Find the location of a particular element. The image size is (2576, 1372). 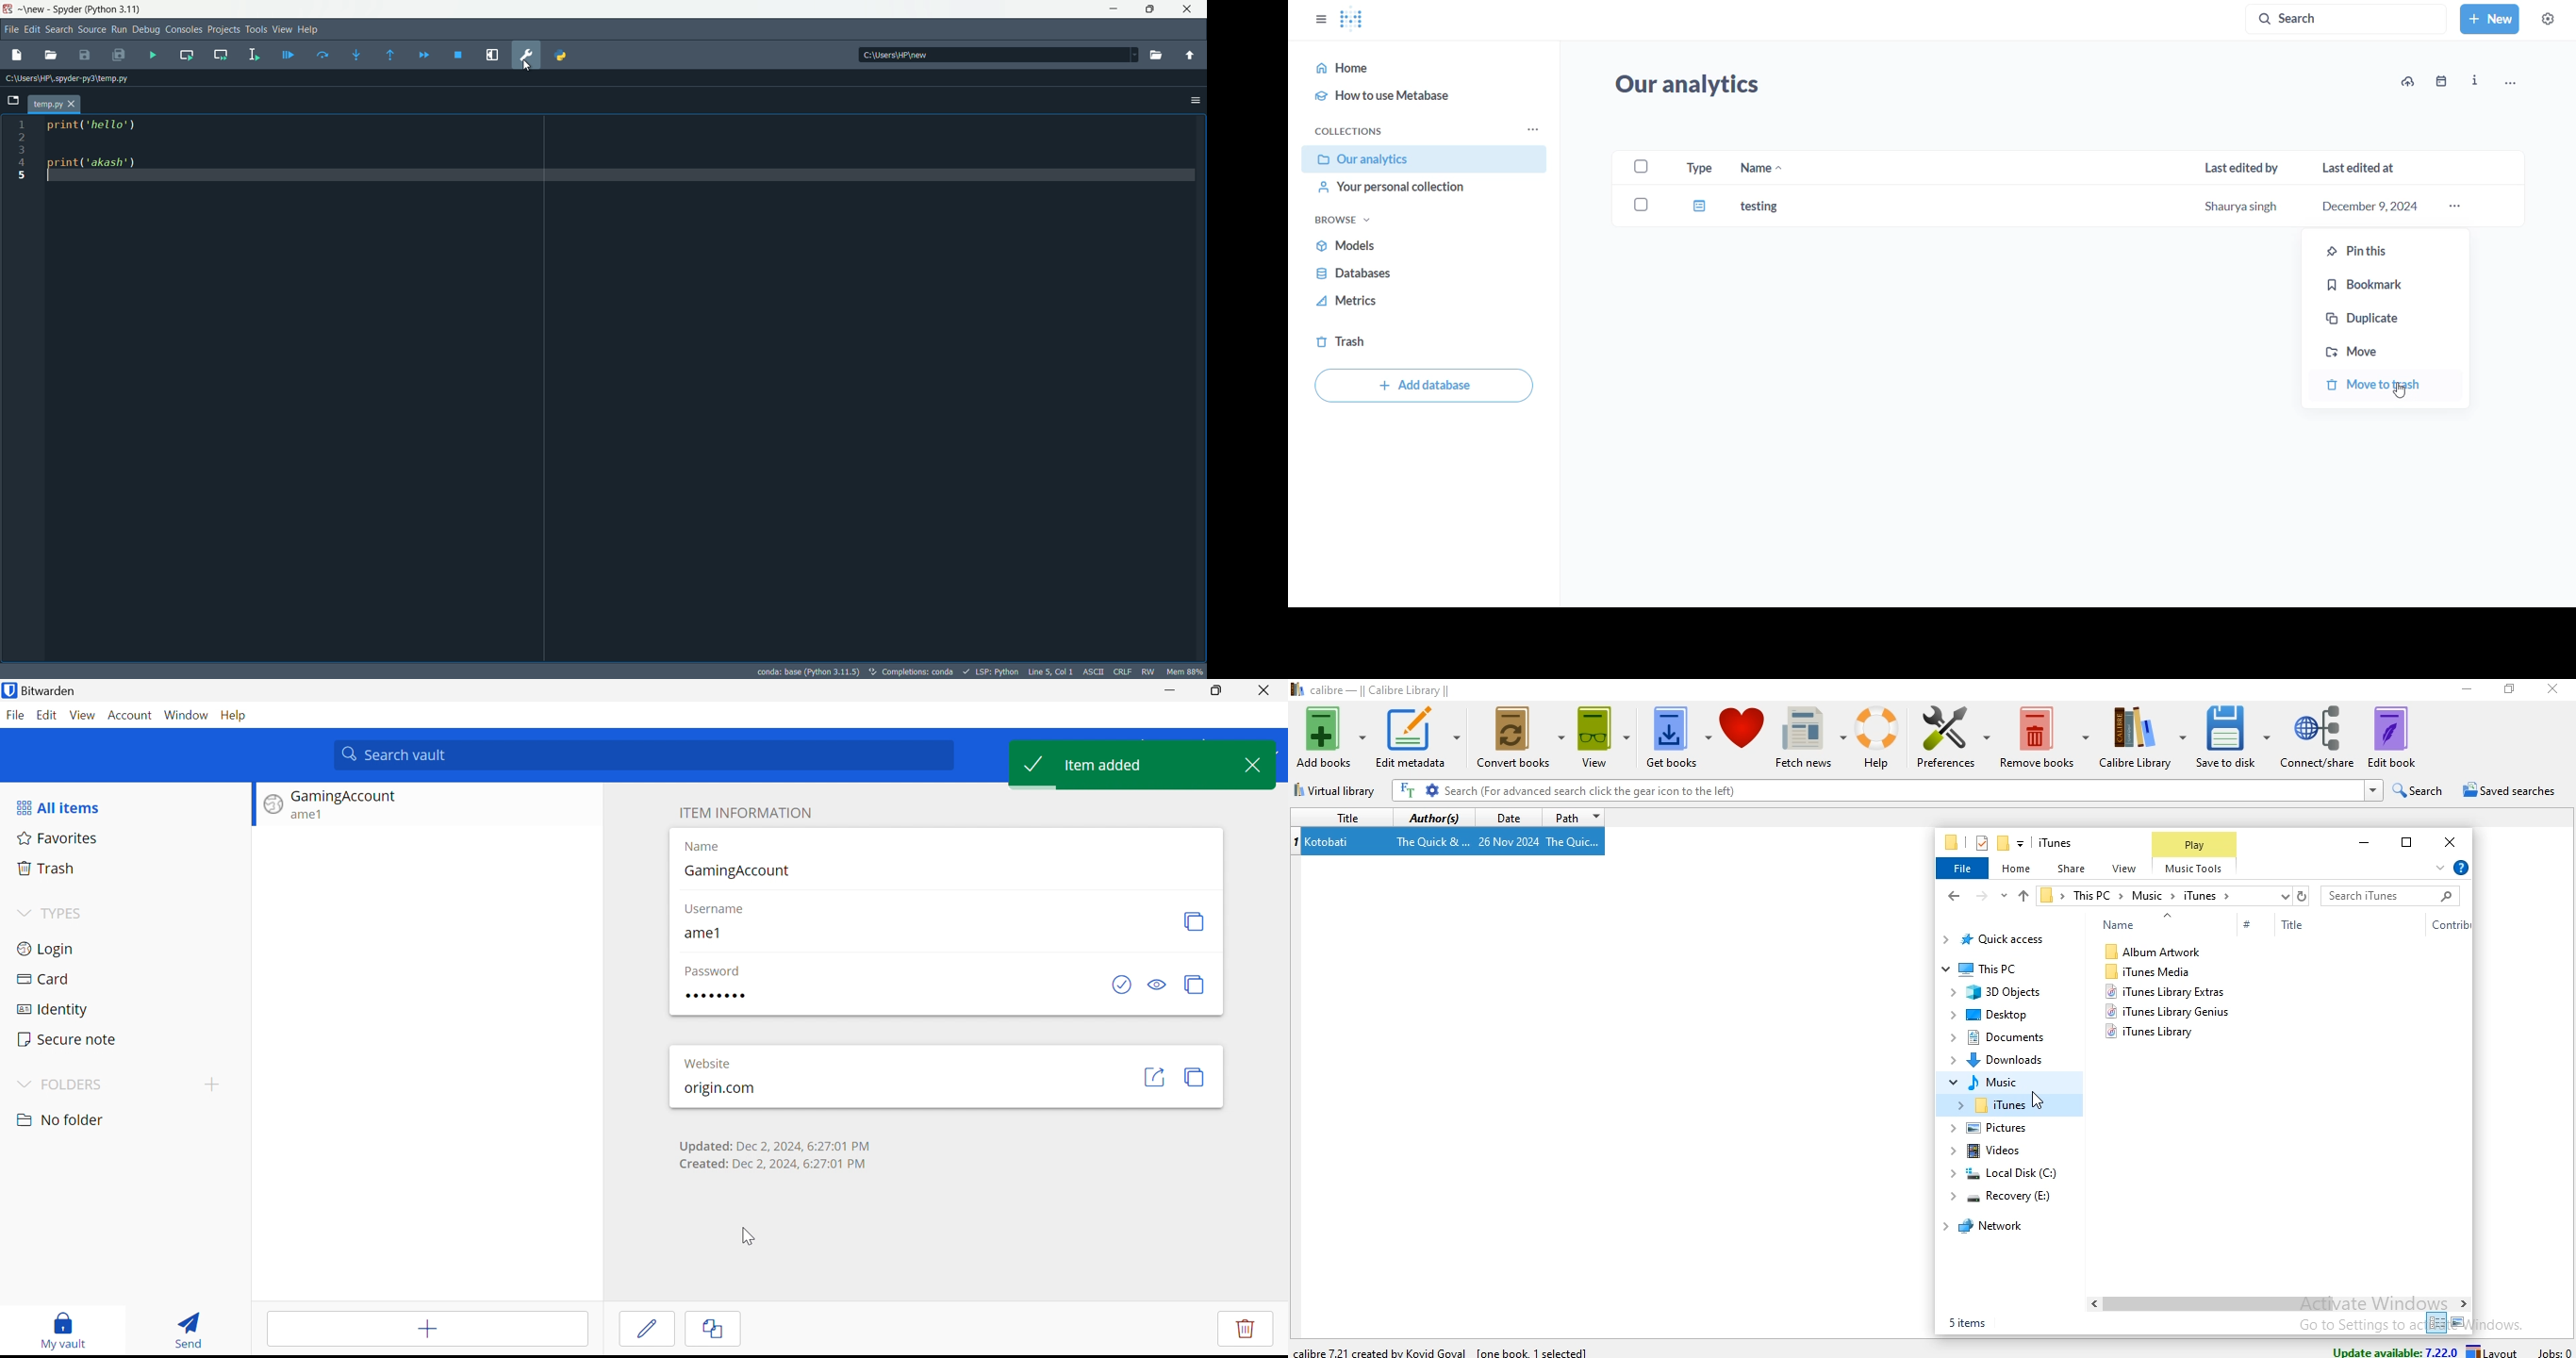

Drop Down is located at coordinates (23, 913).